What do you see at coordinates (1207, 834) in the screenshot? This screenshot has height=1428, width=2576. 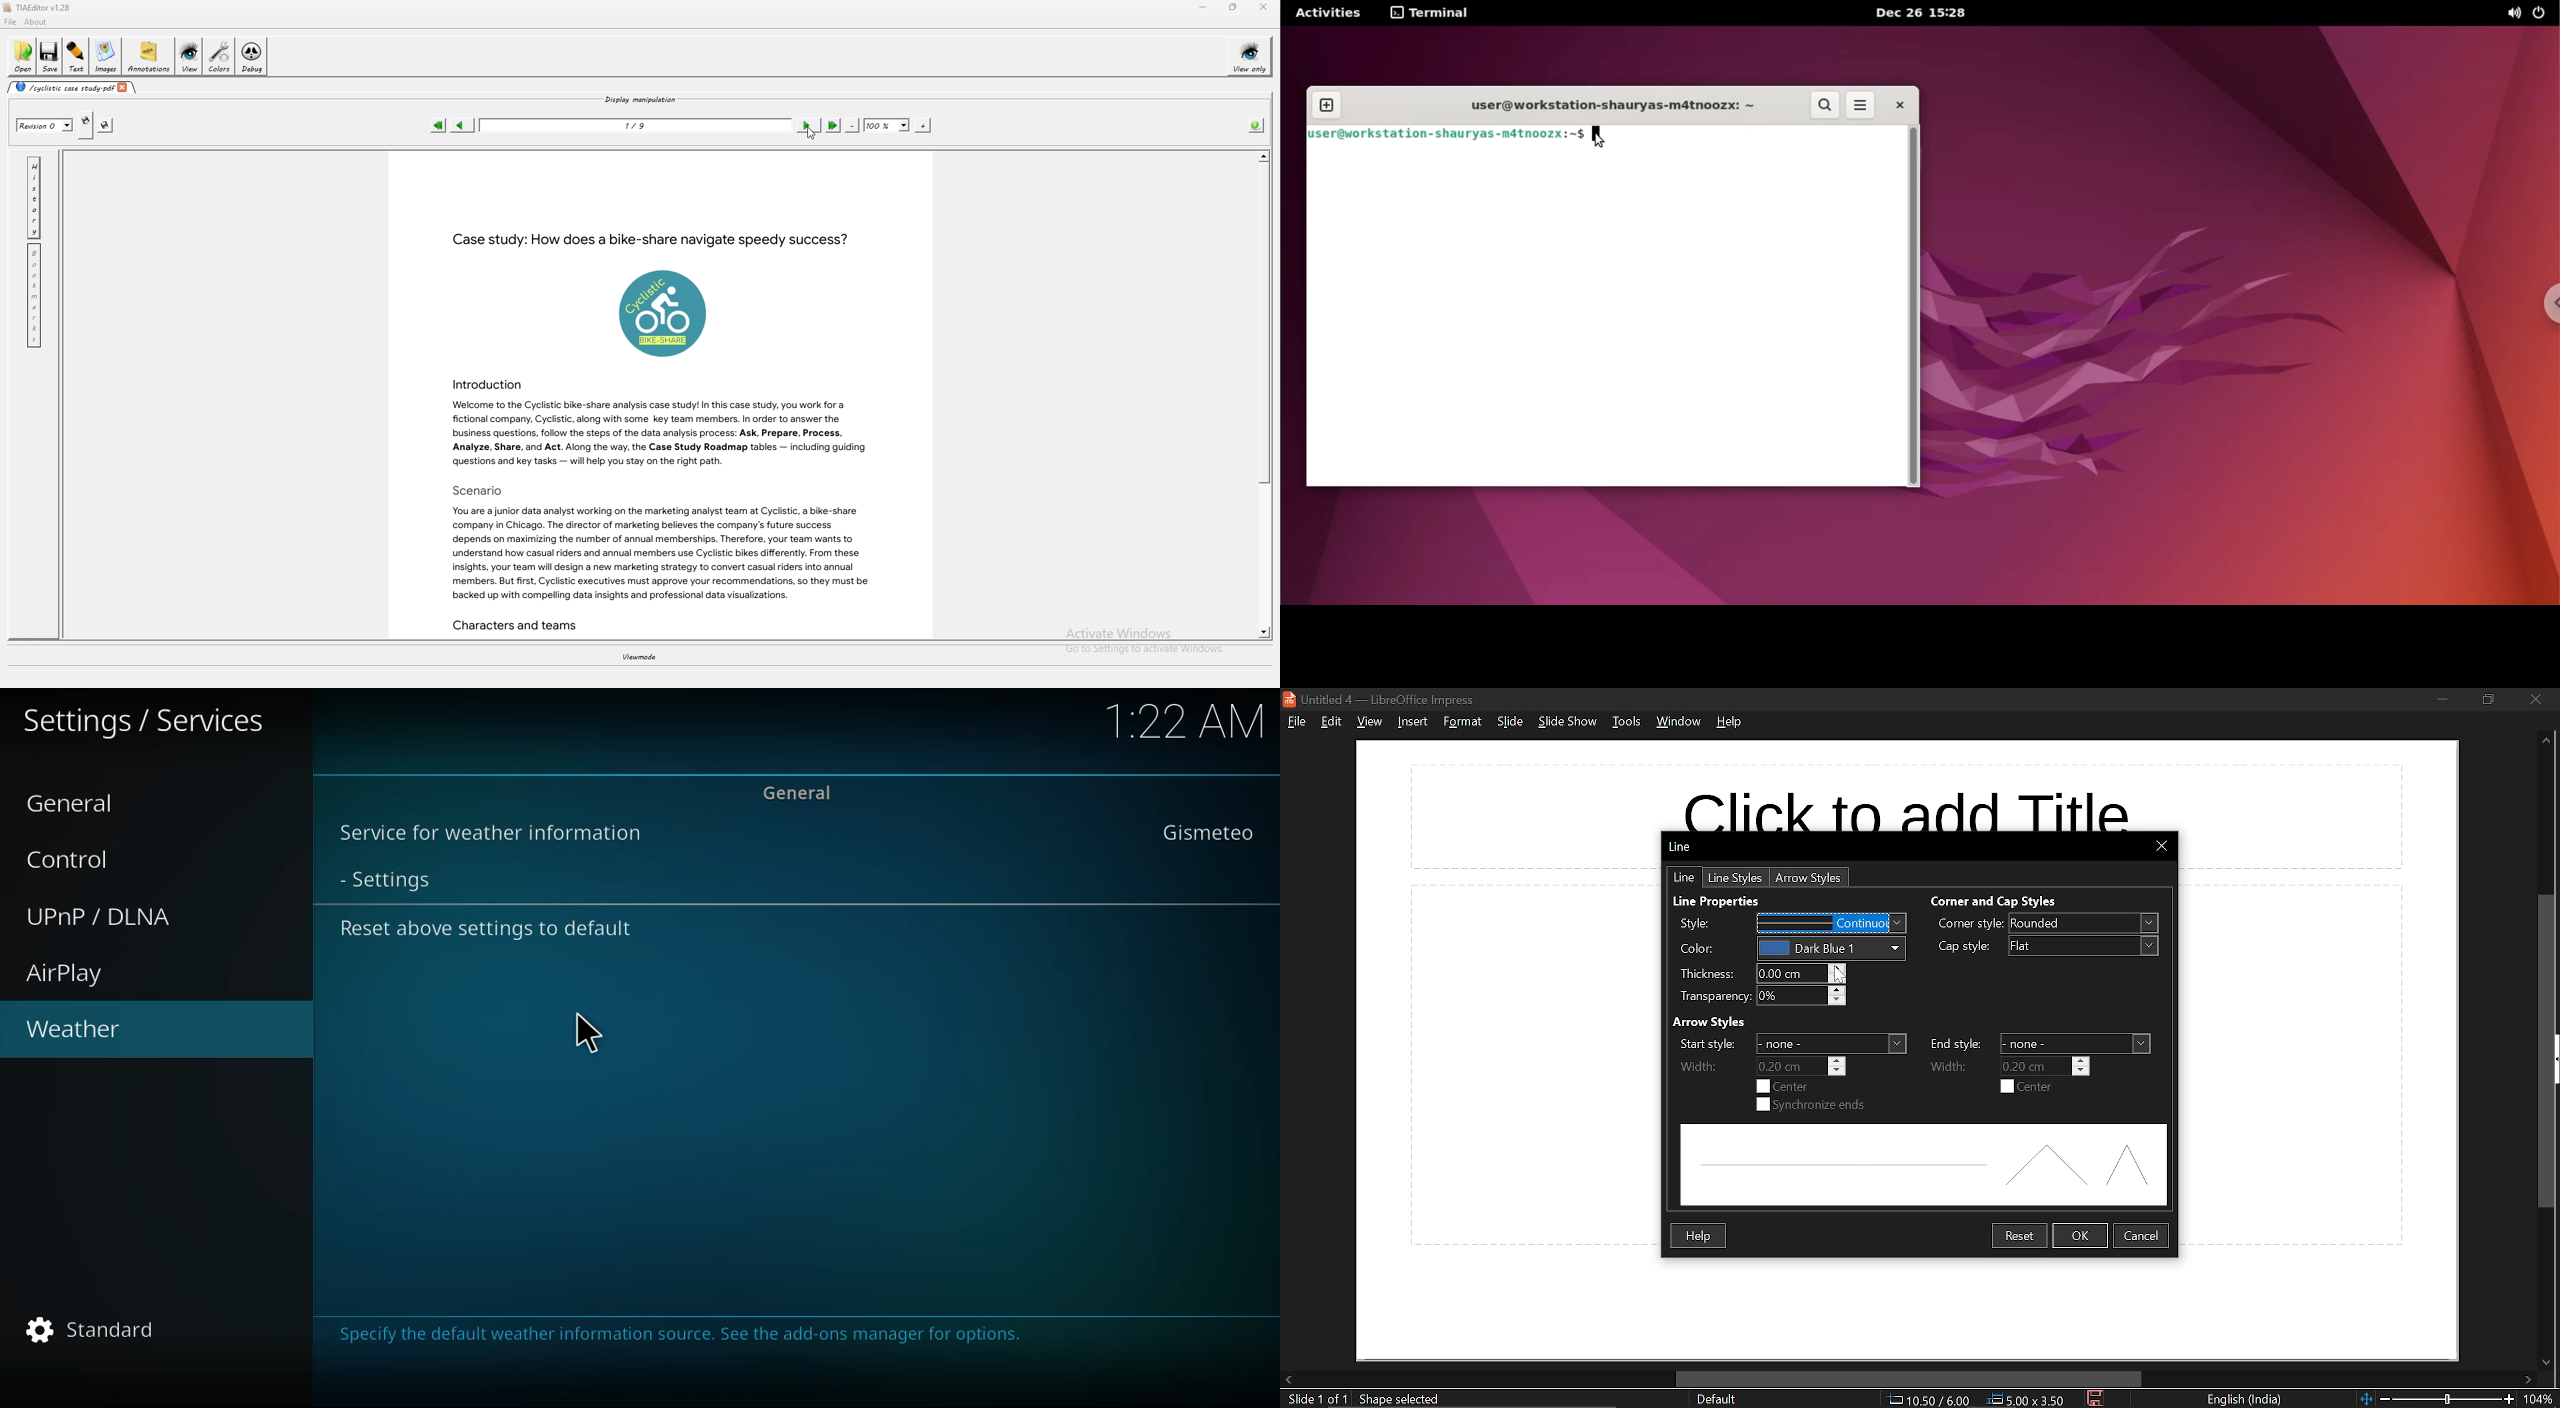 I see `gismeteo` at bounding box center [1207, 834].